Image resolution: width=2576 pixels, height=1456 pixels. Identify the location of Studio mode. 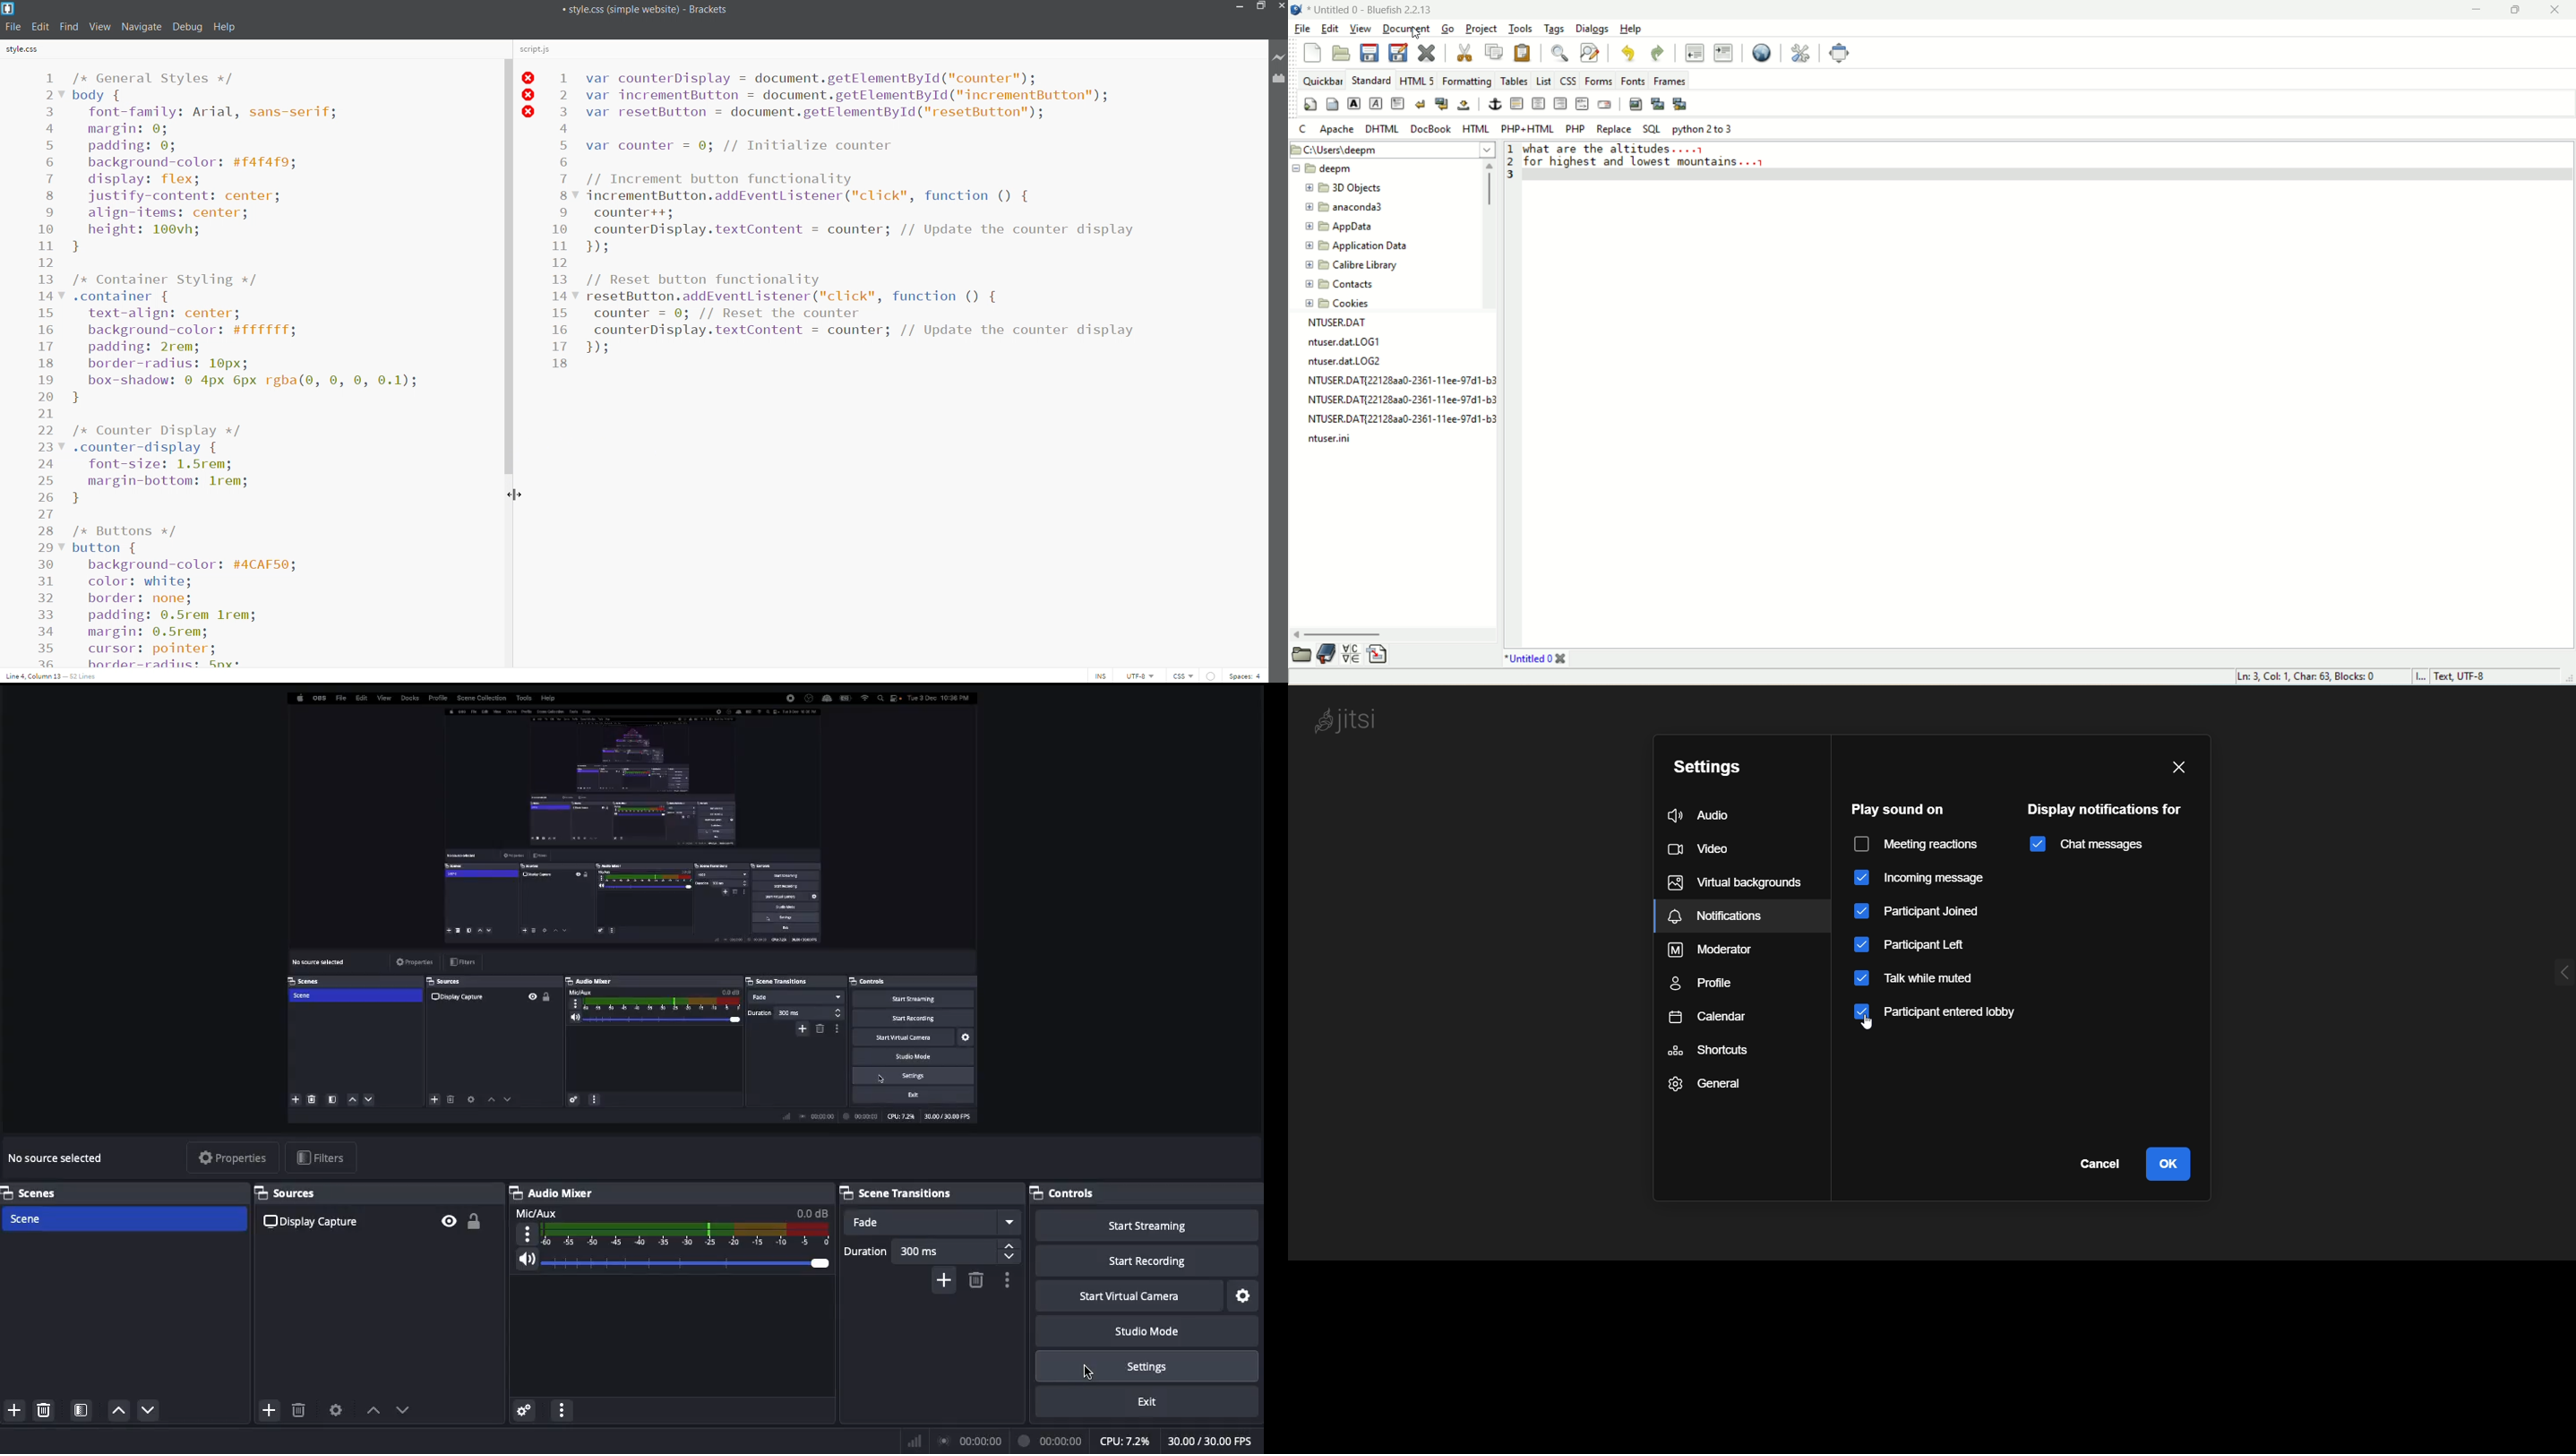
(1152, 1332).